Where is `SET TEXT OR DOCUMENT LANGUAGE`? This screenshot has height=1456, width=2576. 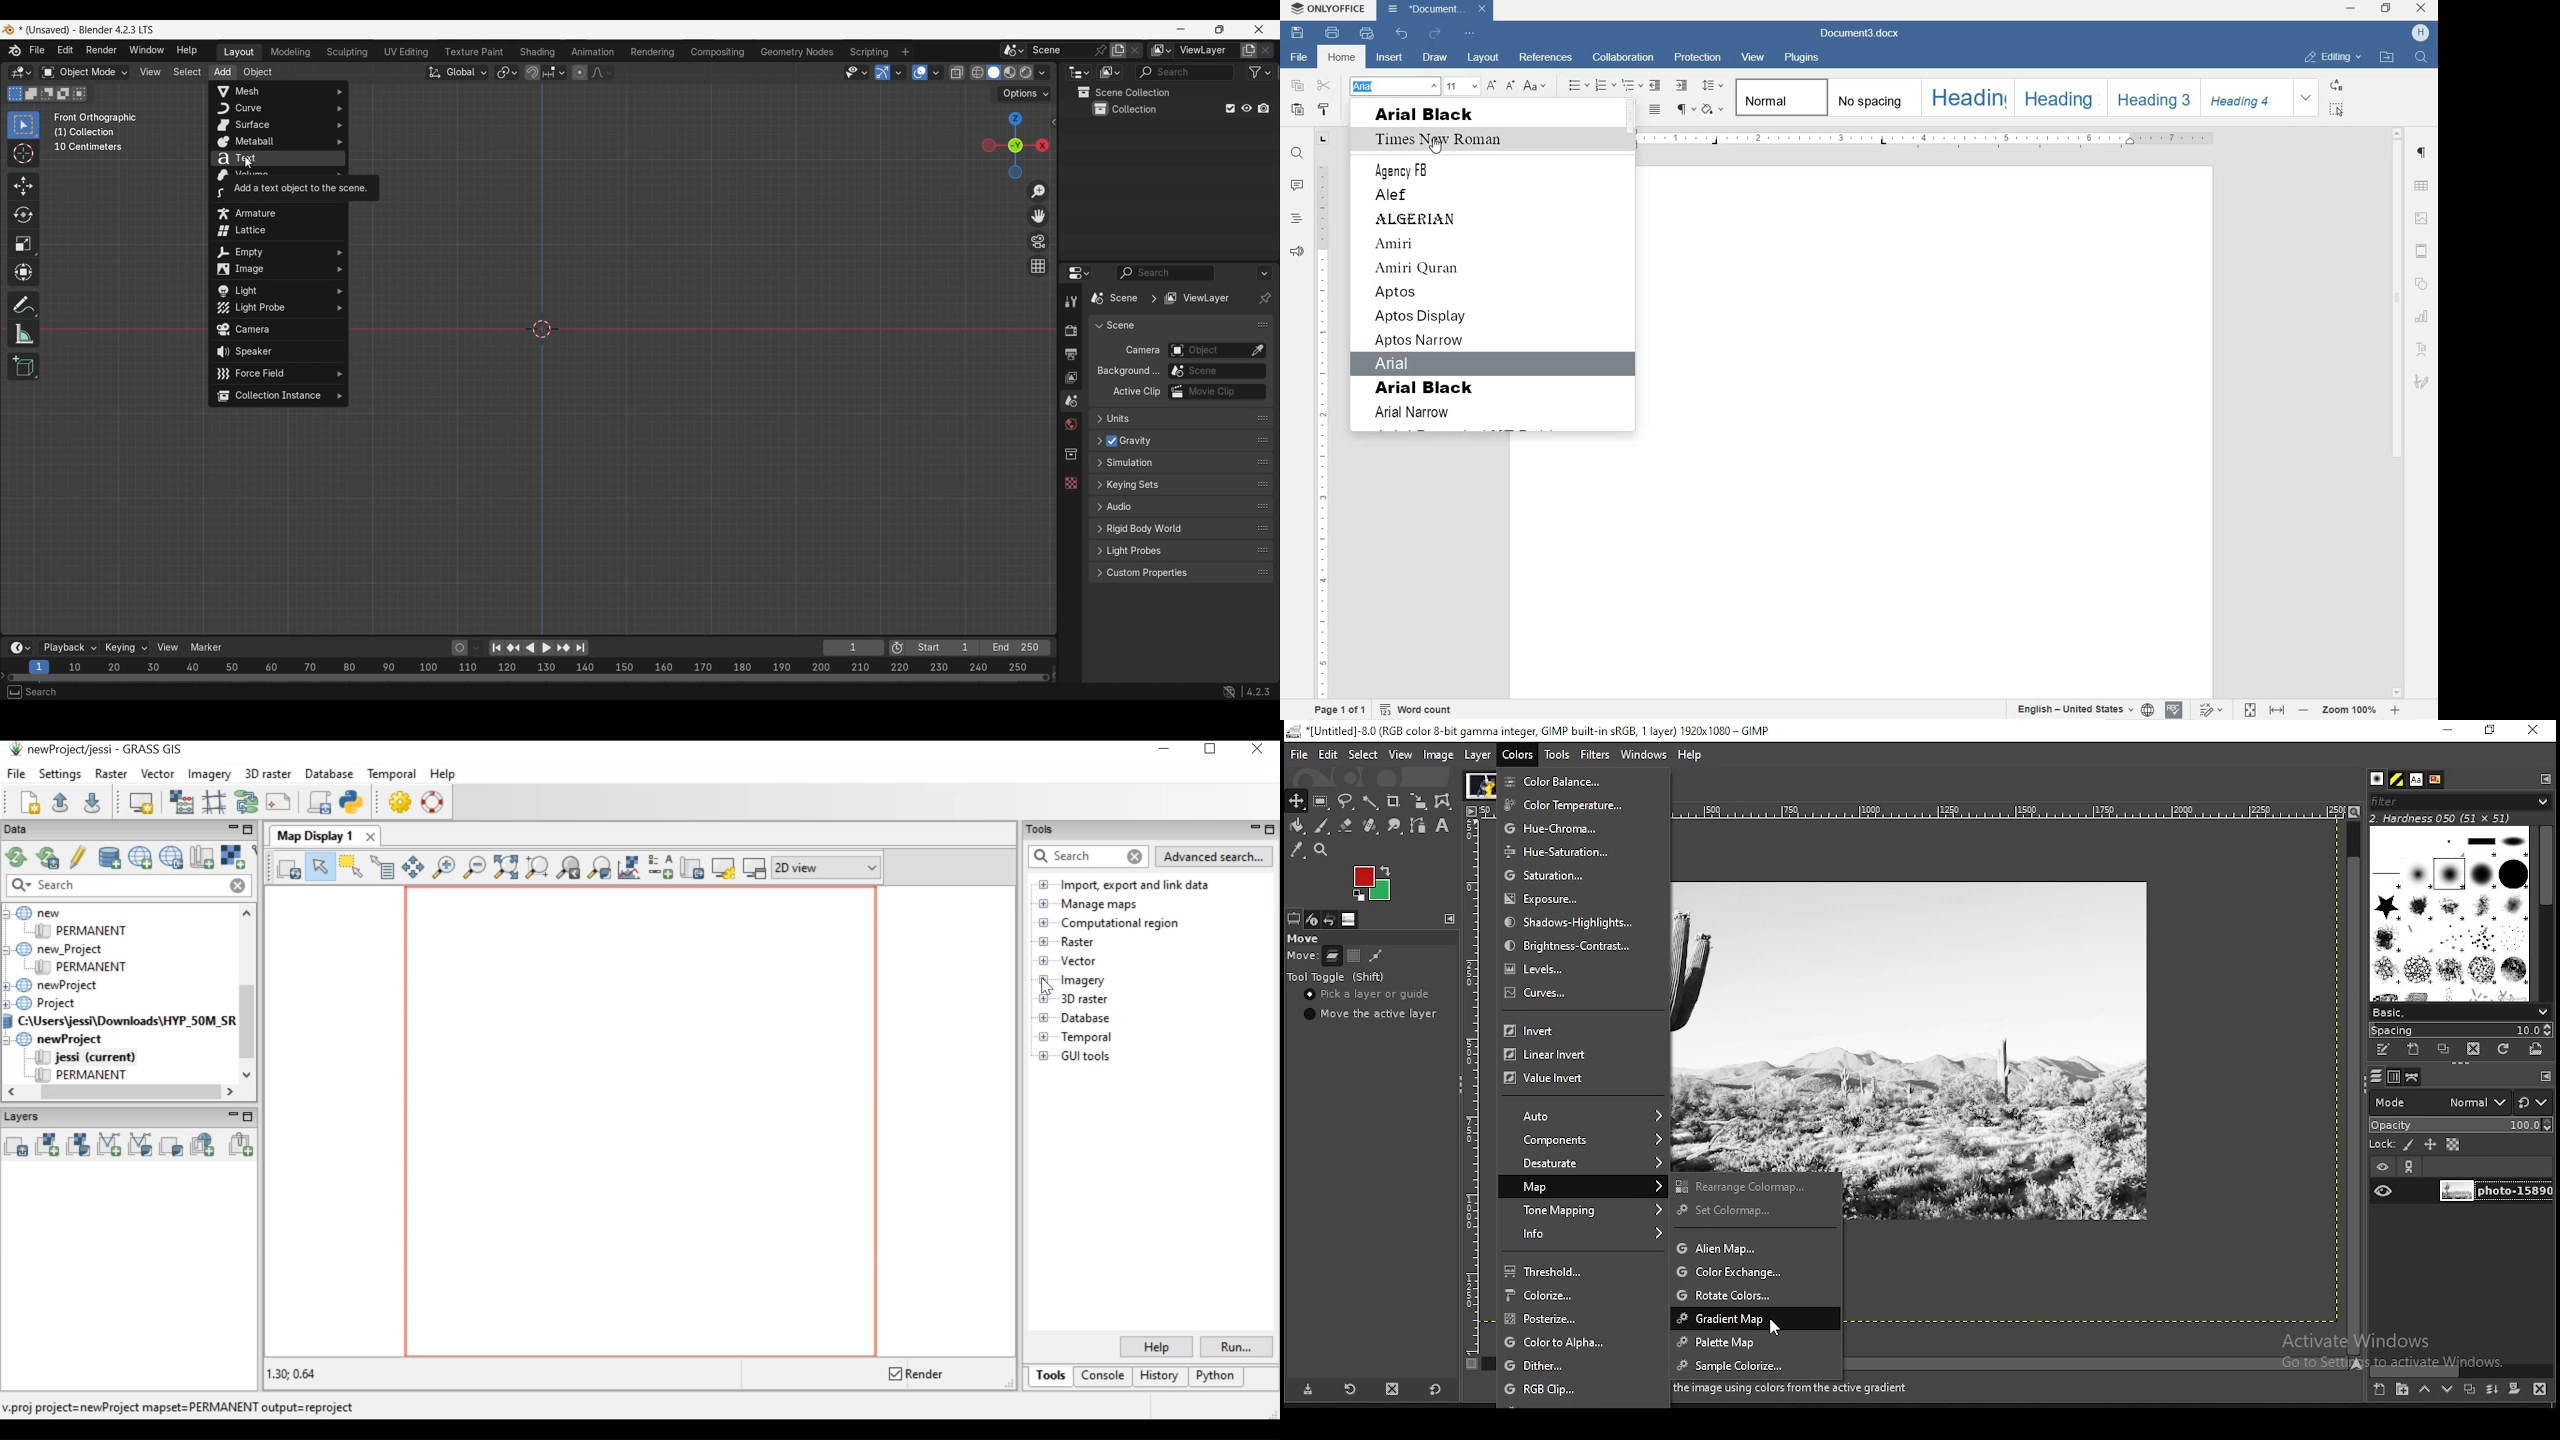 SET TEXT OR DOCUMENT LANGUAGE is located at coordinates (2083, 708).